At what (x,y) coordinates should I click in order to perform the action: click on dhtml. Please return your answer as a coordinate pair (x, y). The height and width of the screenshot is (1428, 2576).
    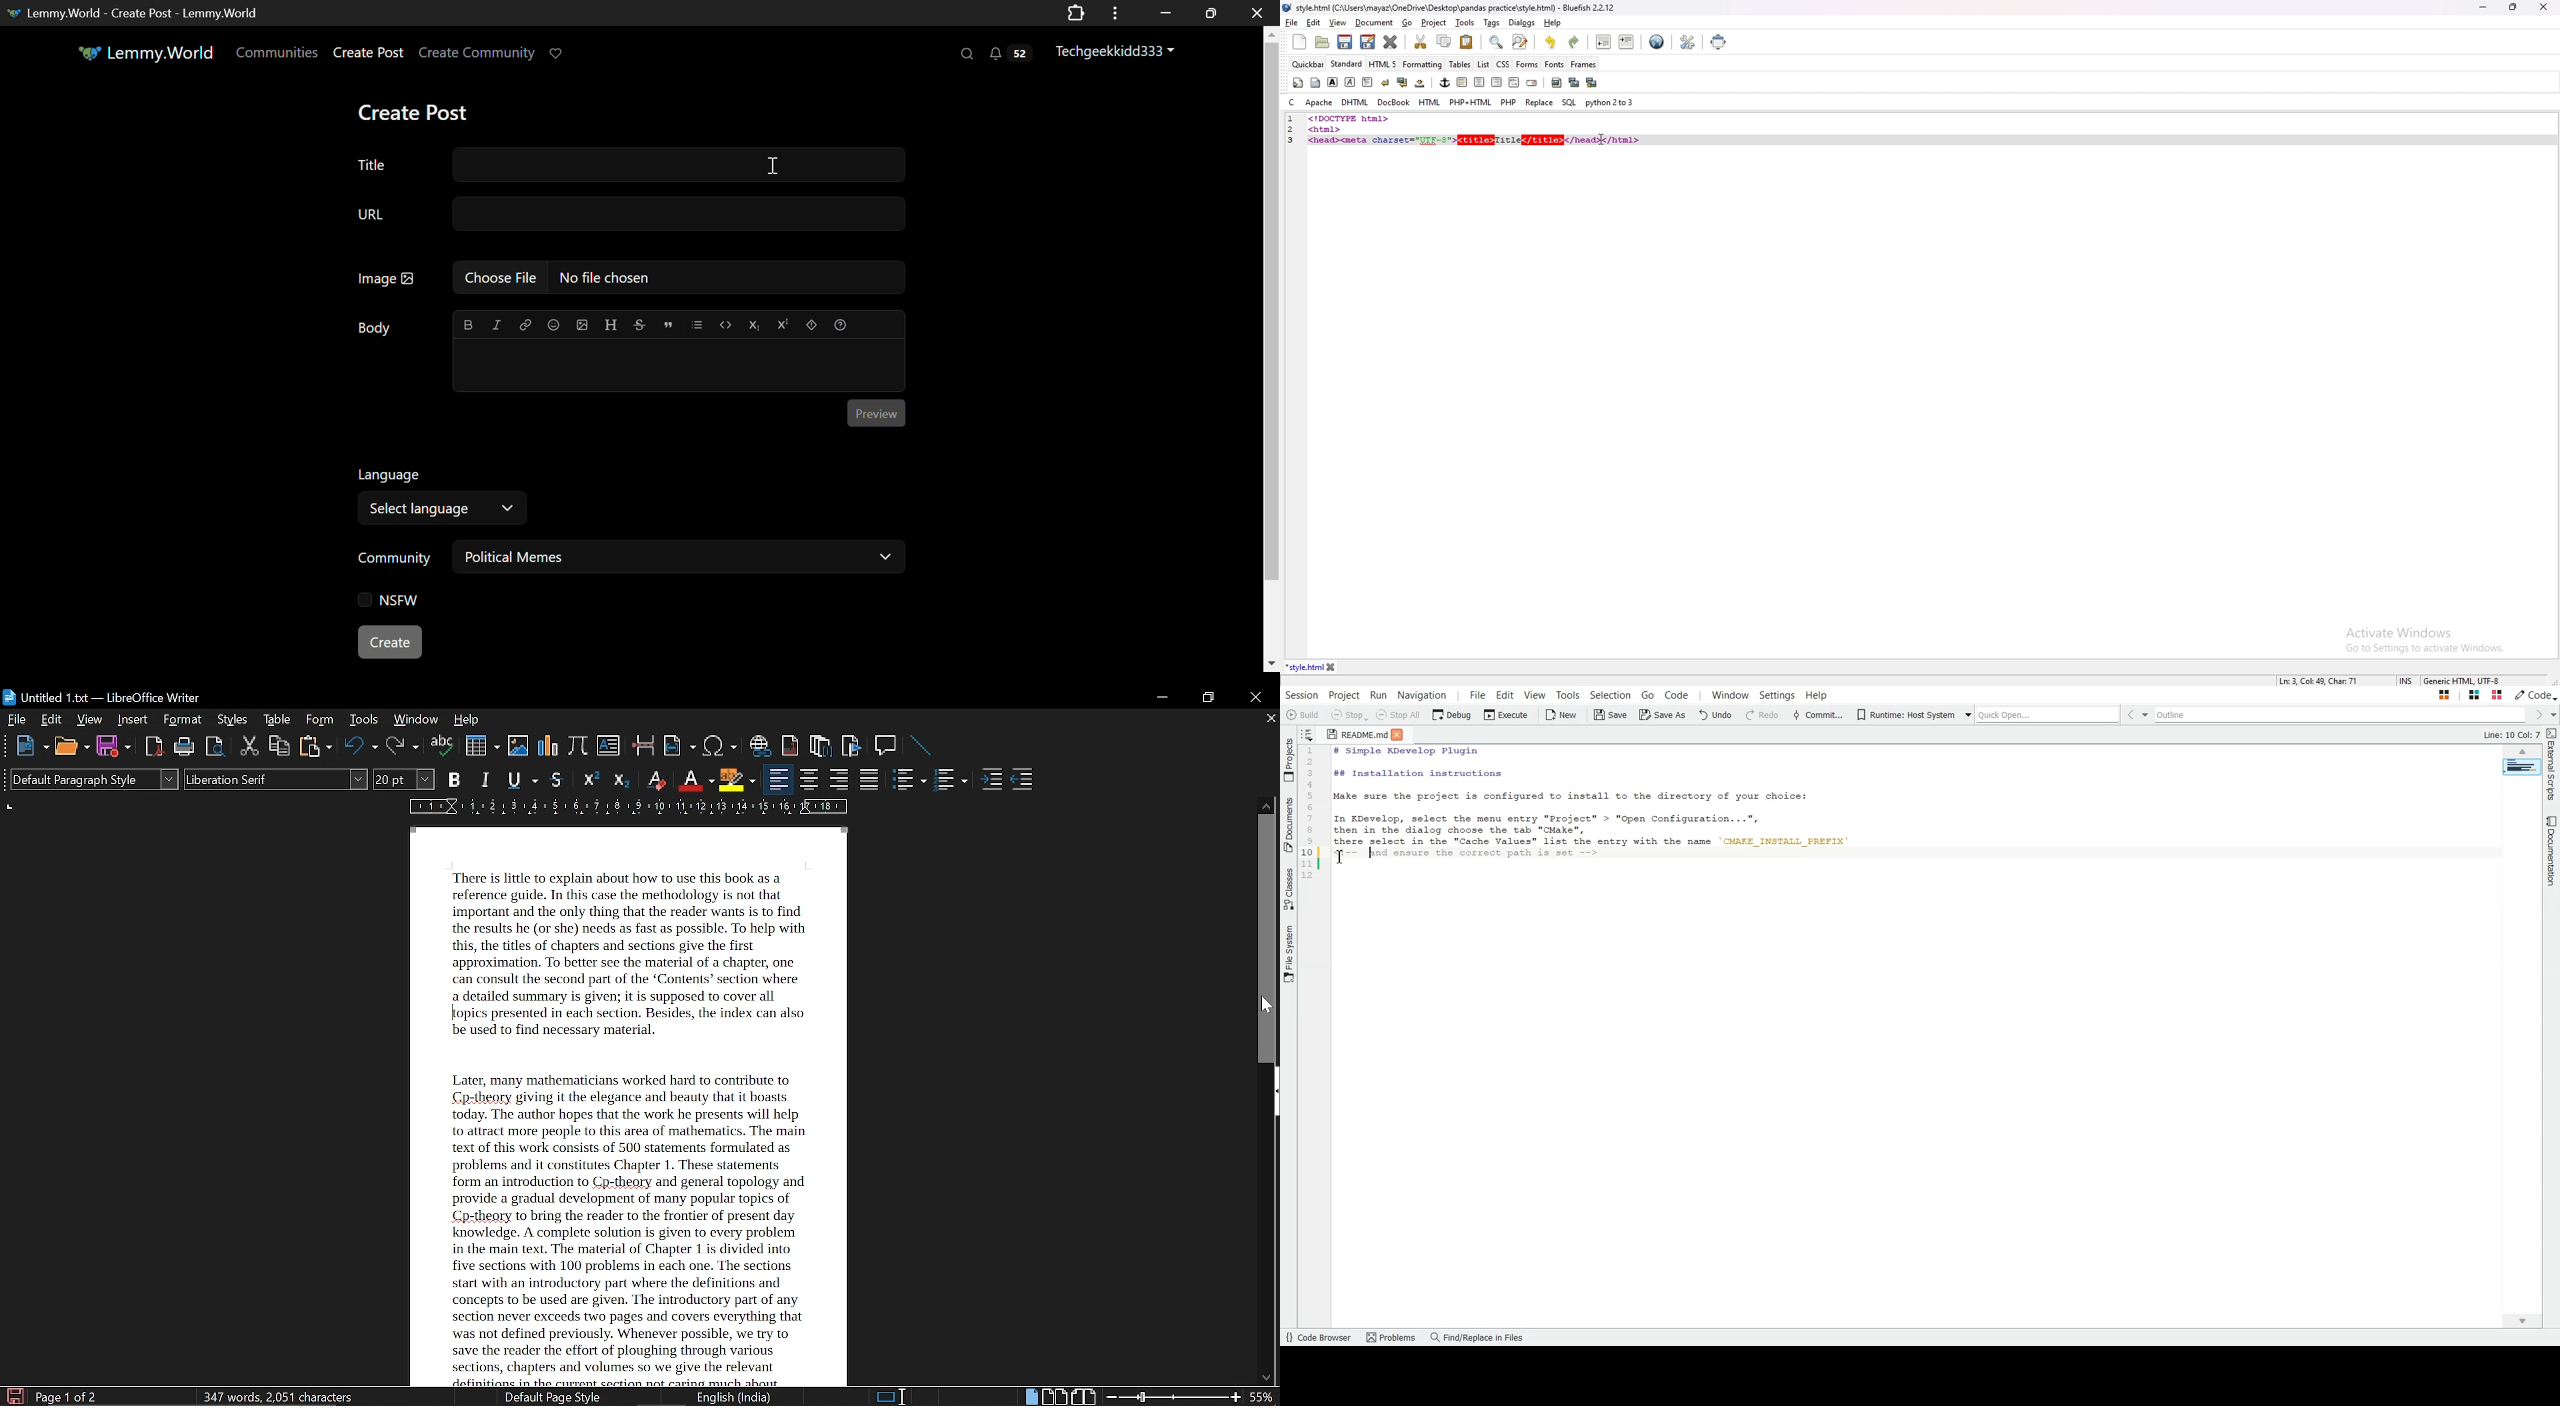
    Looking at the image, I should click on (1355, 103).